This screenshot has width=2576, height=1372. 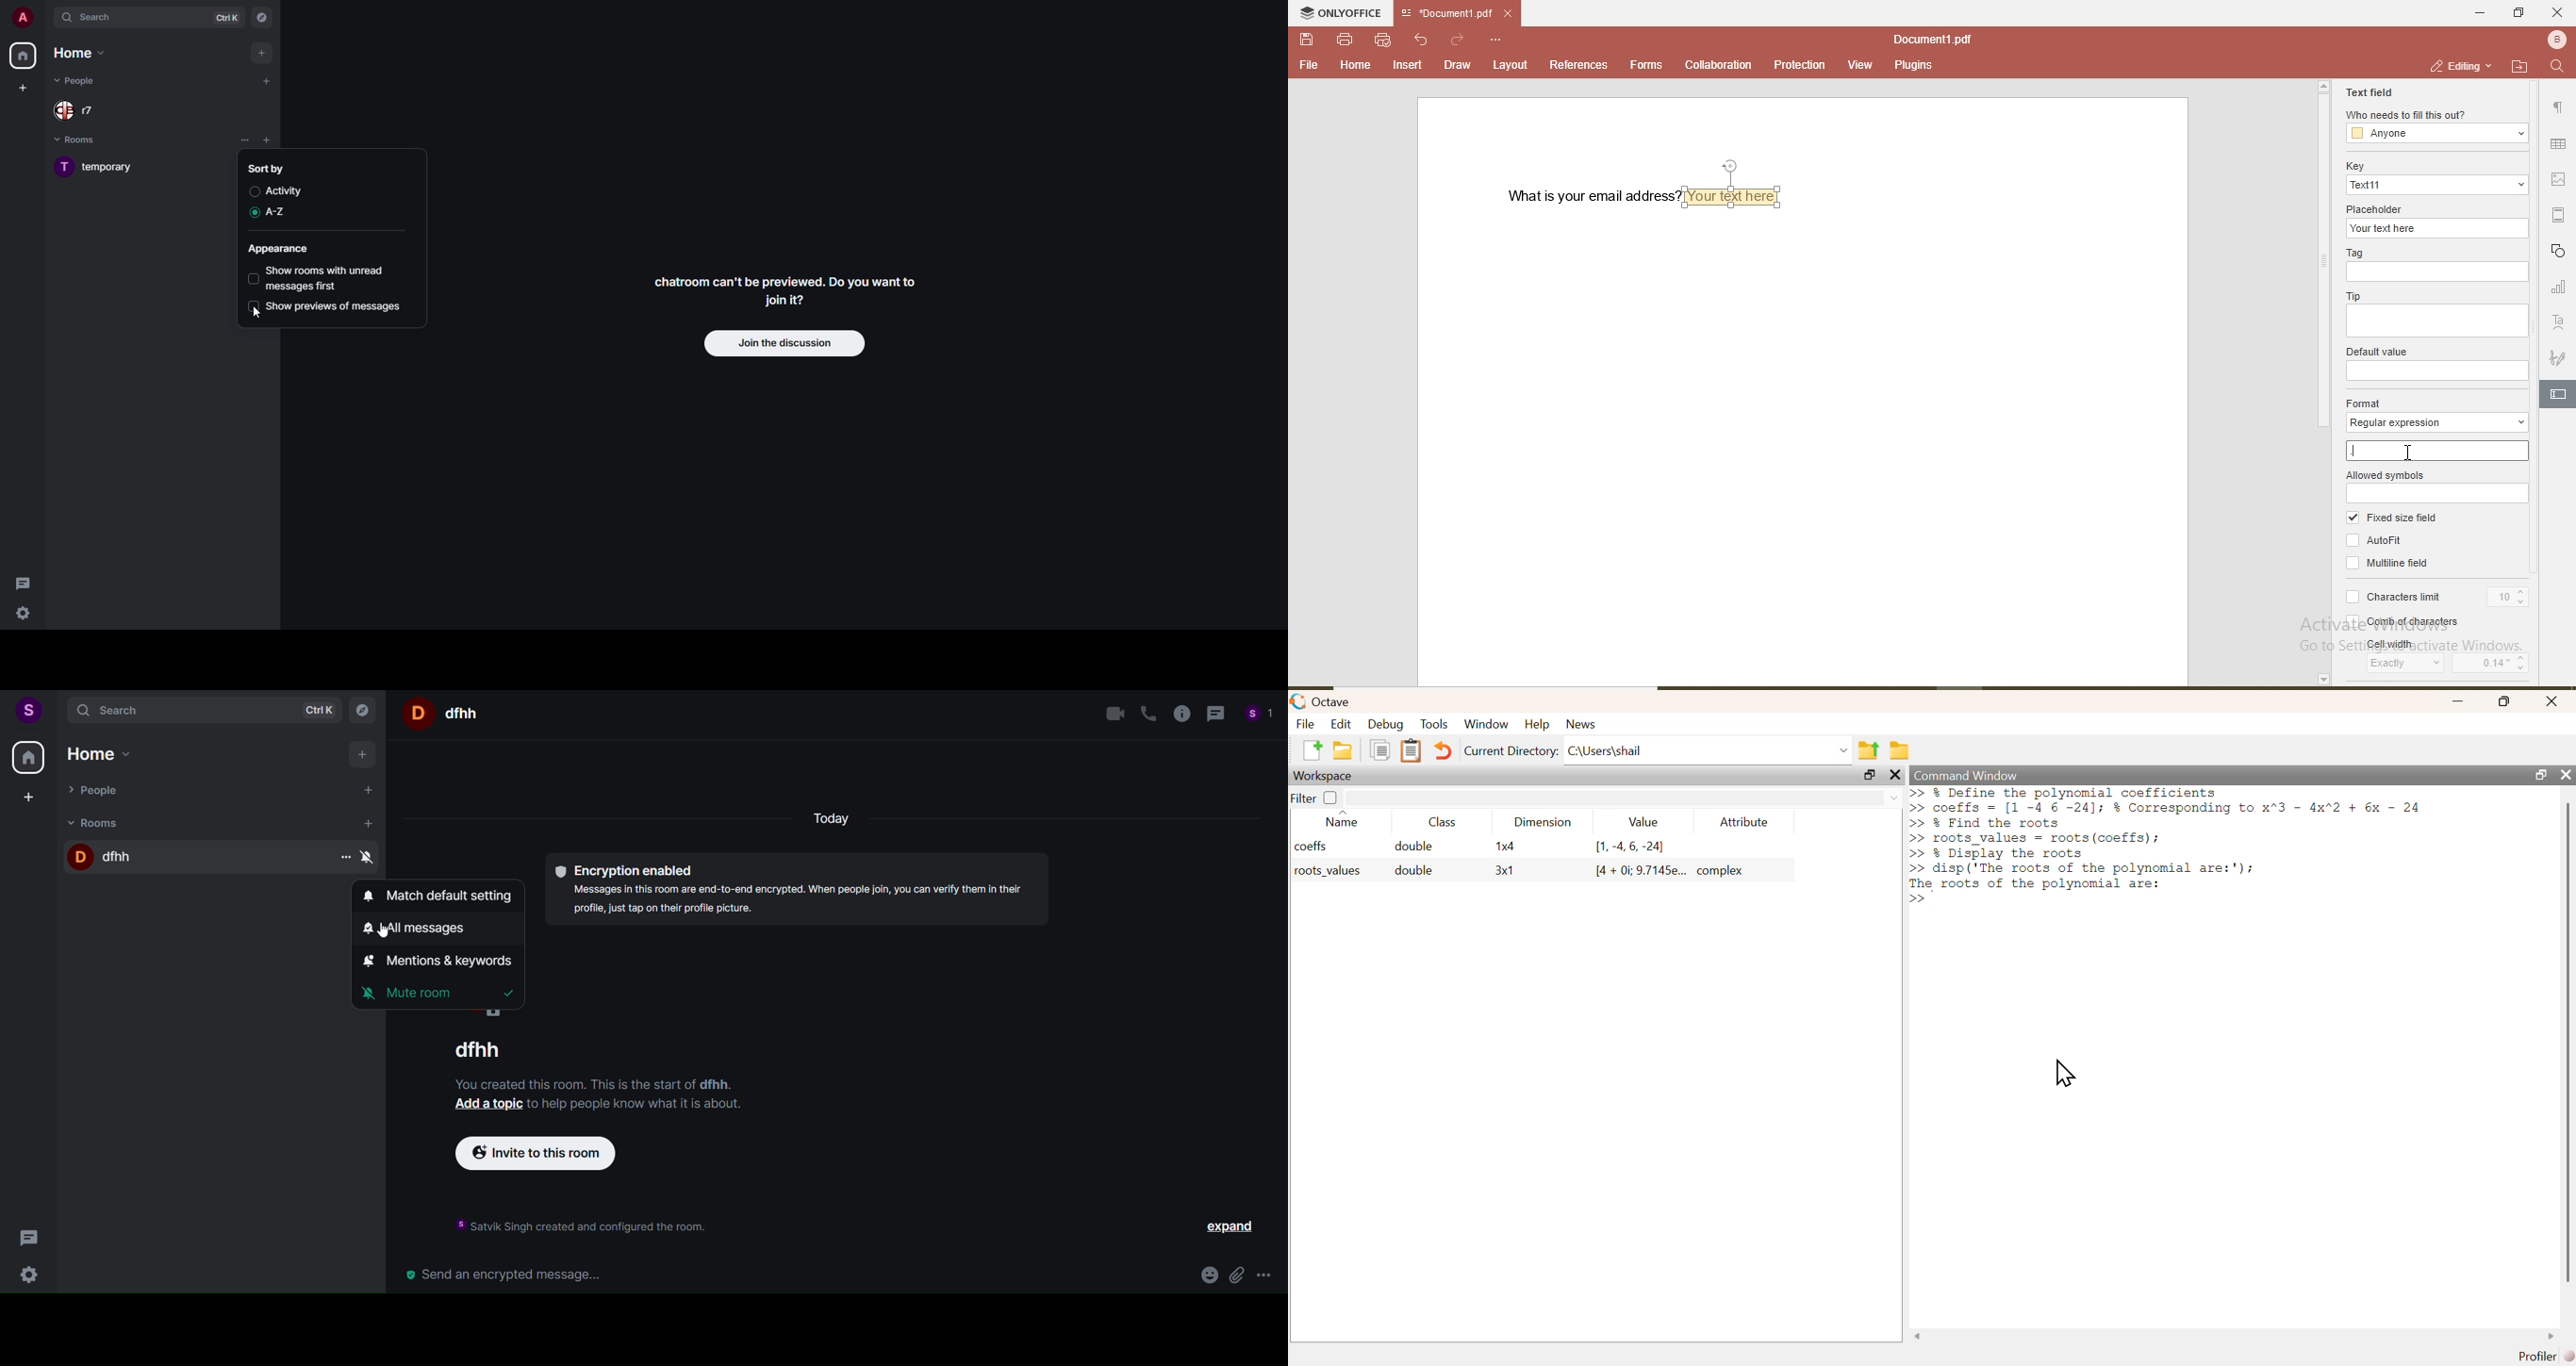 What do you see at coordinates (191, 824) in the screenshot?
I see `room` at bounding box center [191, 824].